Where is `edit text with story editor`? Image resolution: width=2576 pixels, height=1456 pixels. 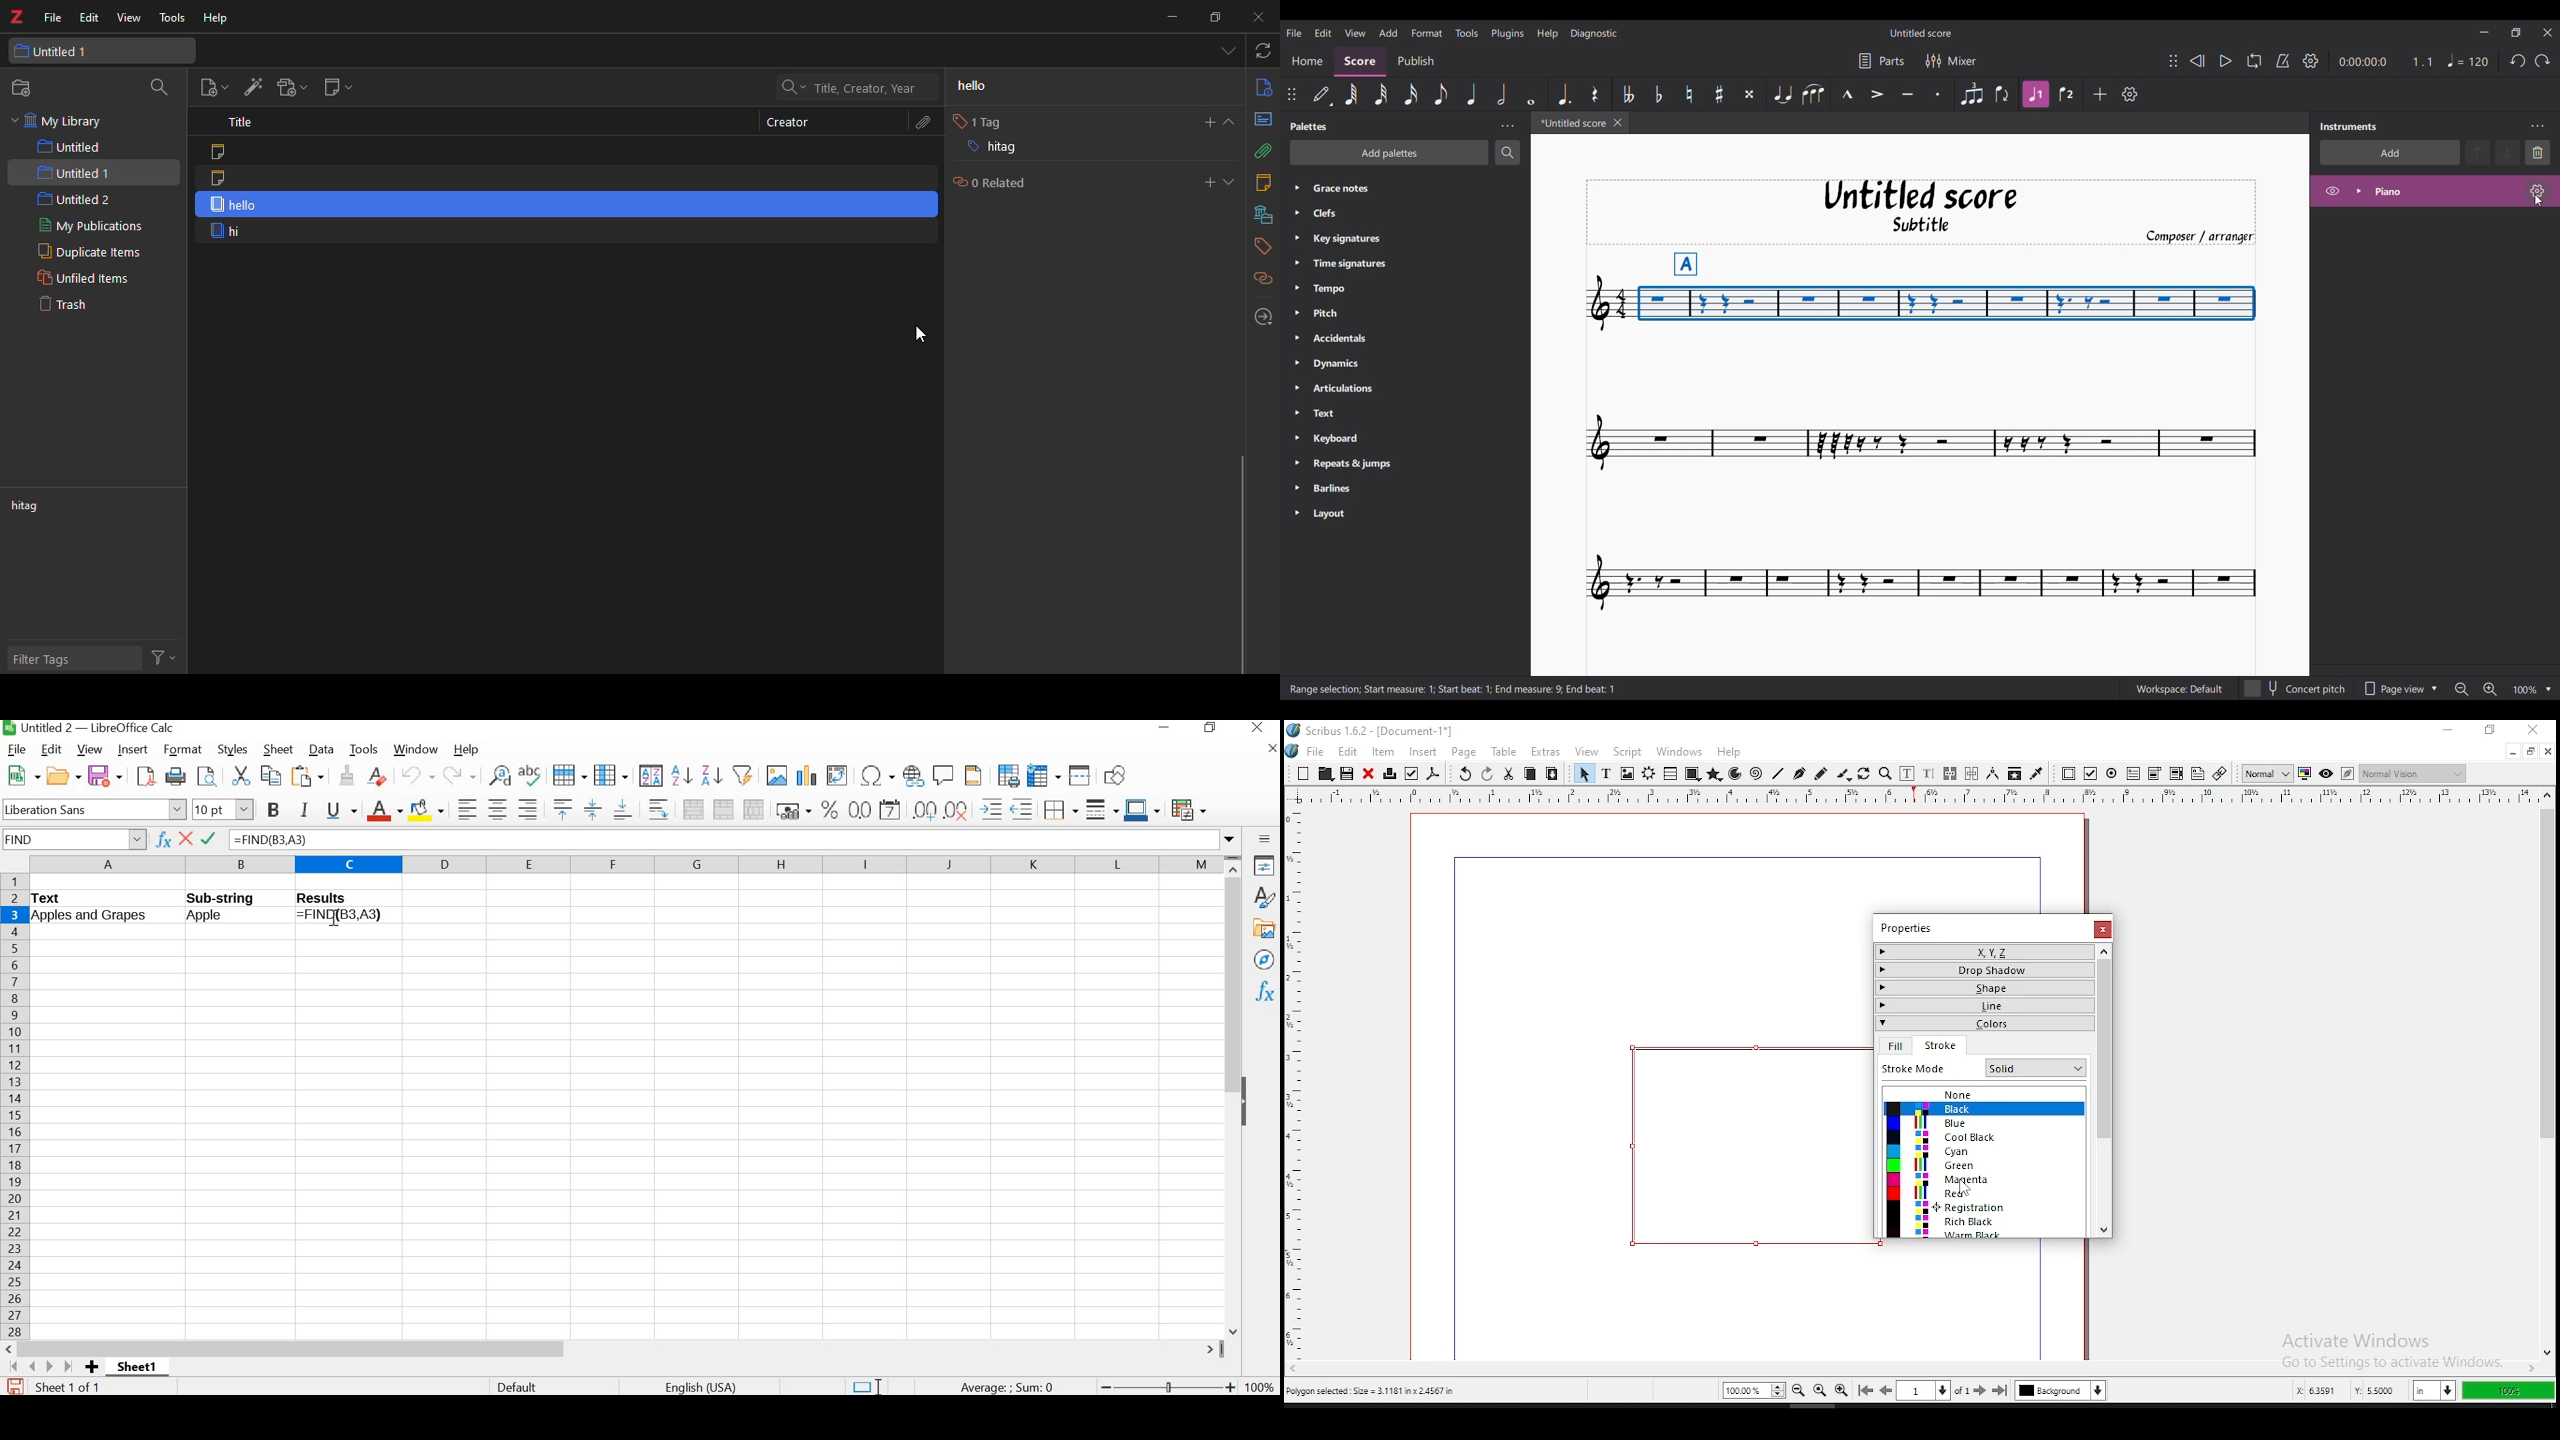 edit text with story editor is located at coordinates (1928, 774).